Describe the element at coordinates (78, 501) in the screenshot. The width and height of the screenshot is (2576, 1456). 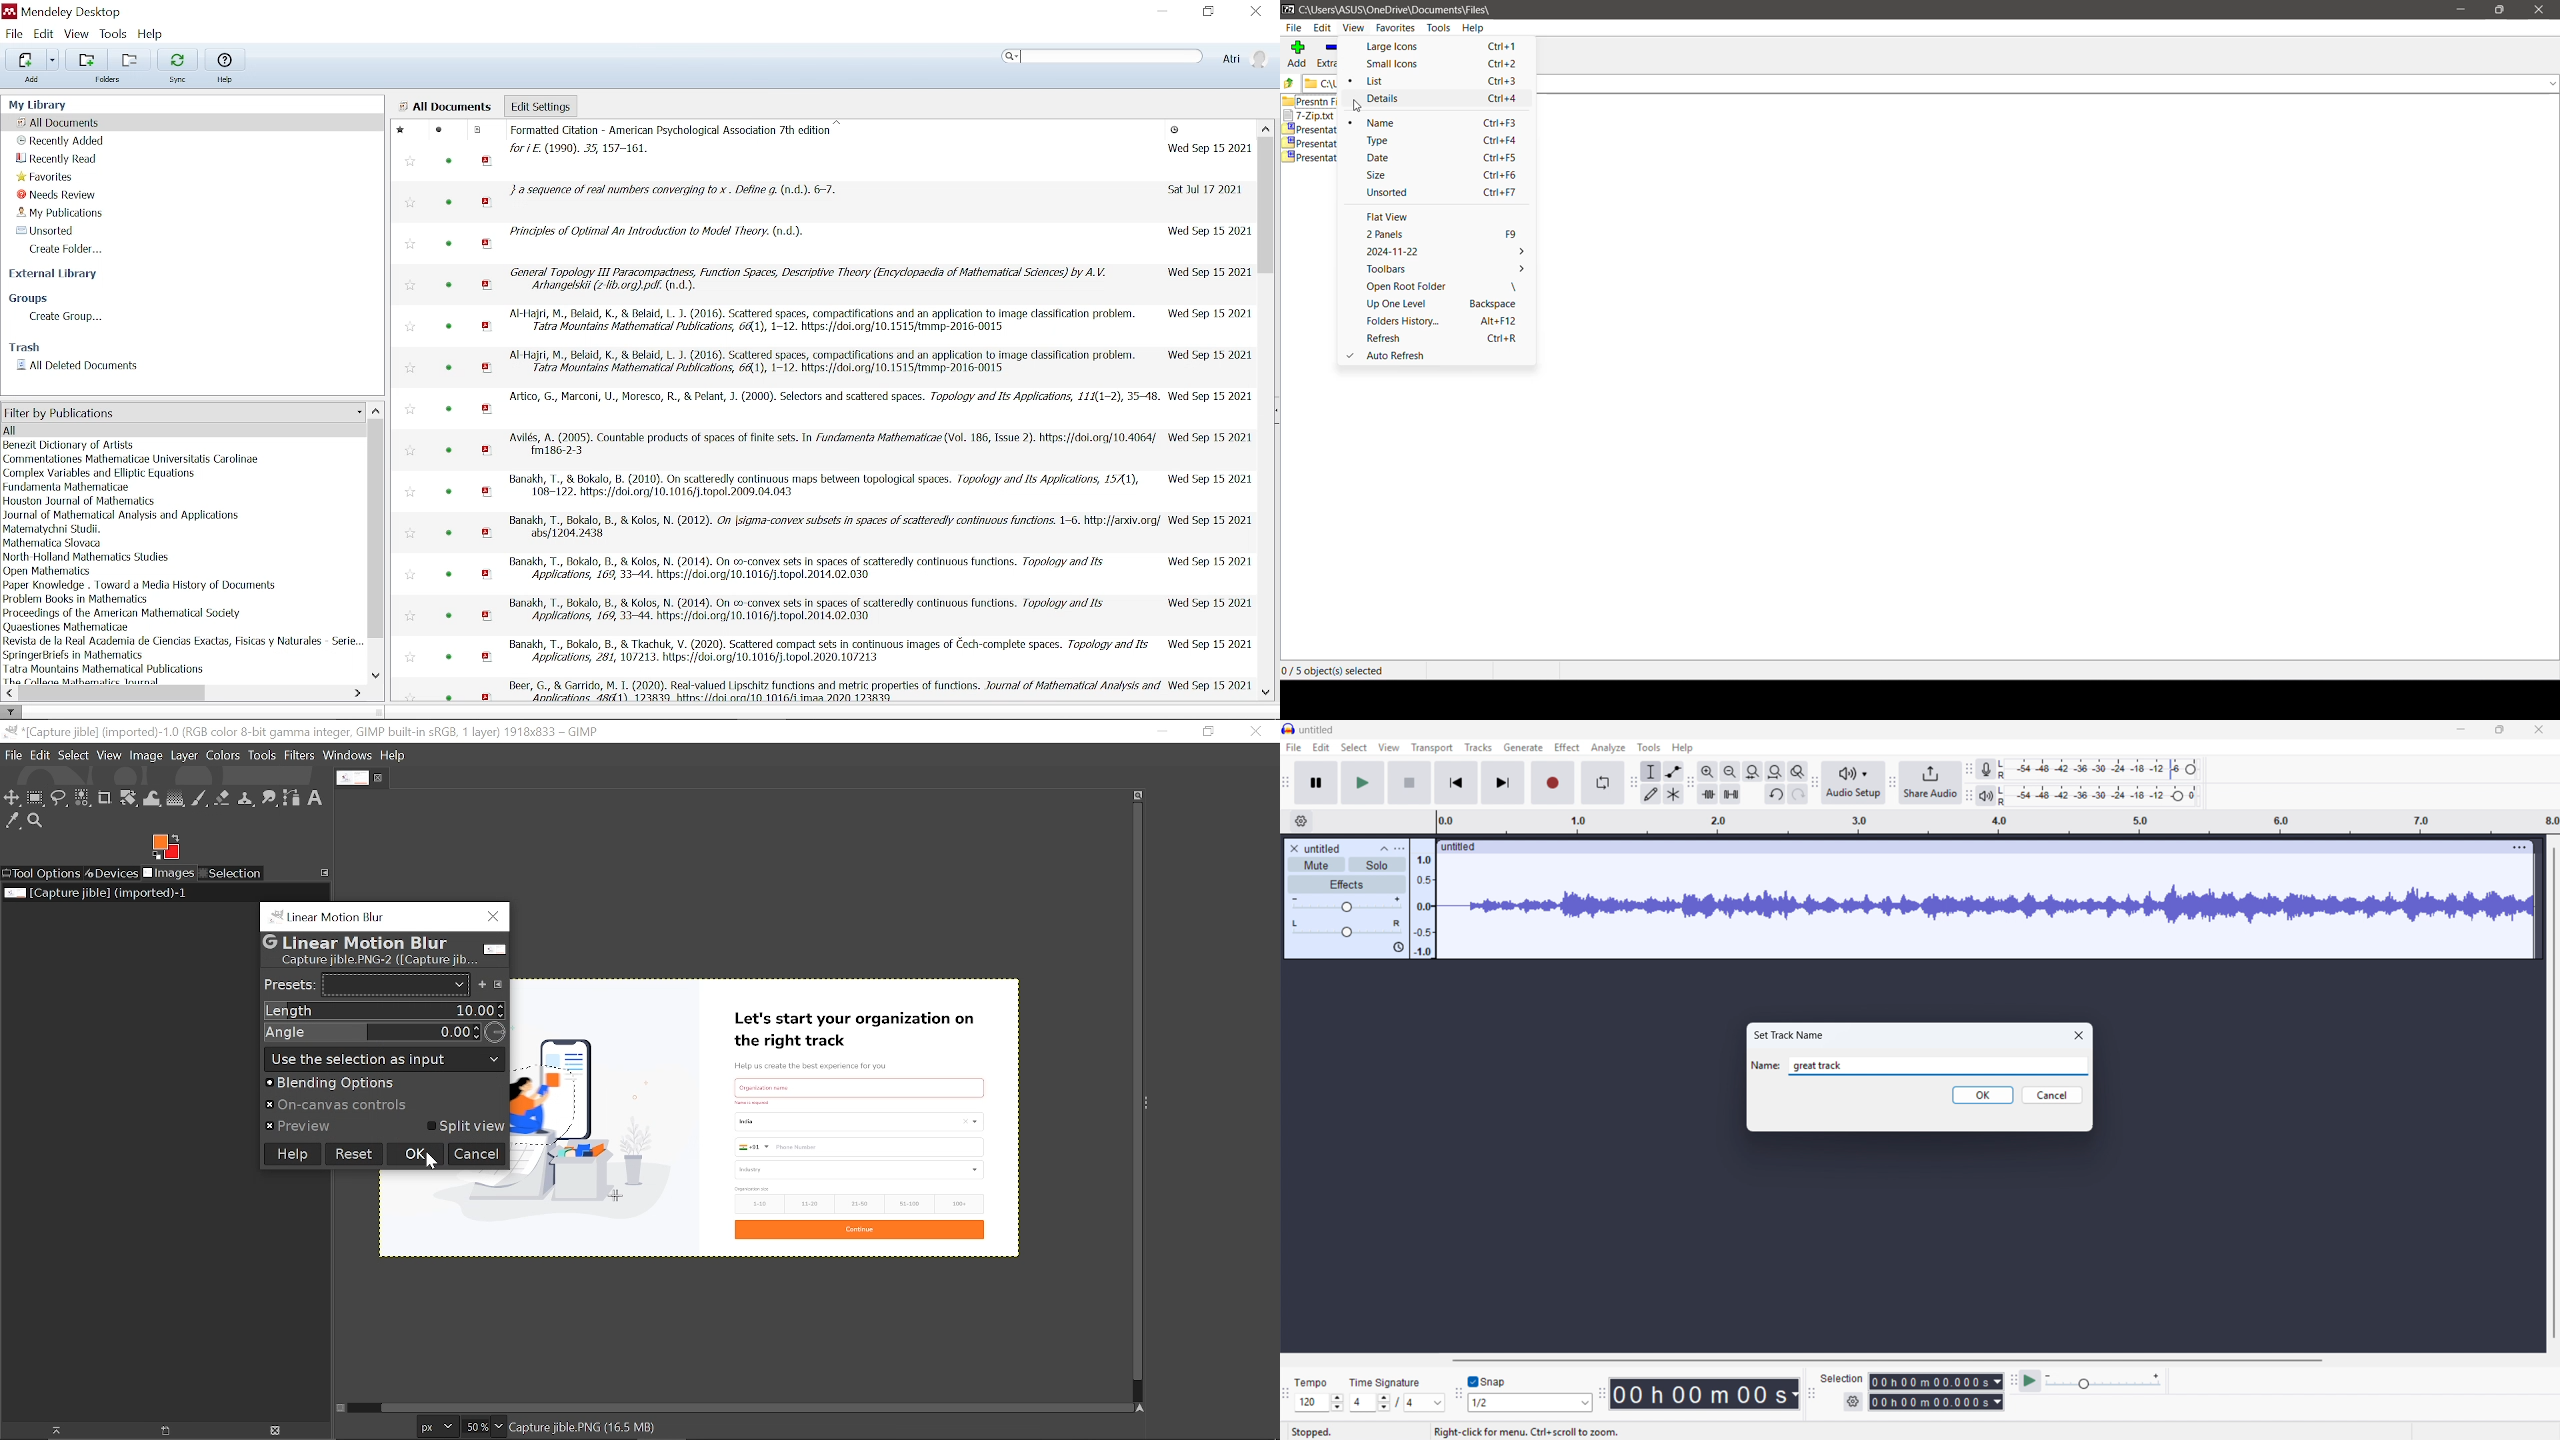
I see `author` at that location.